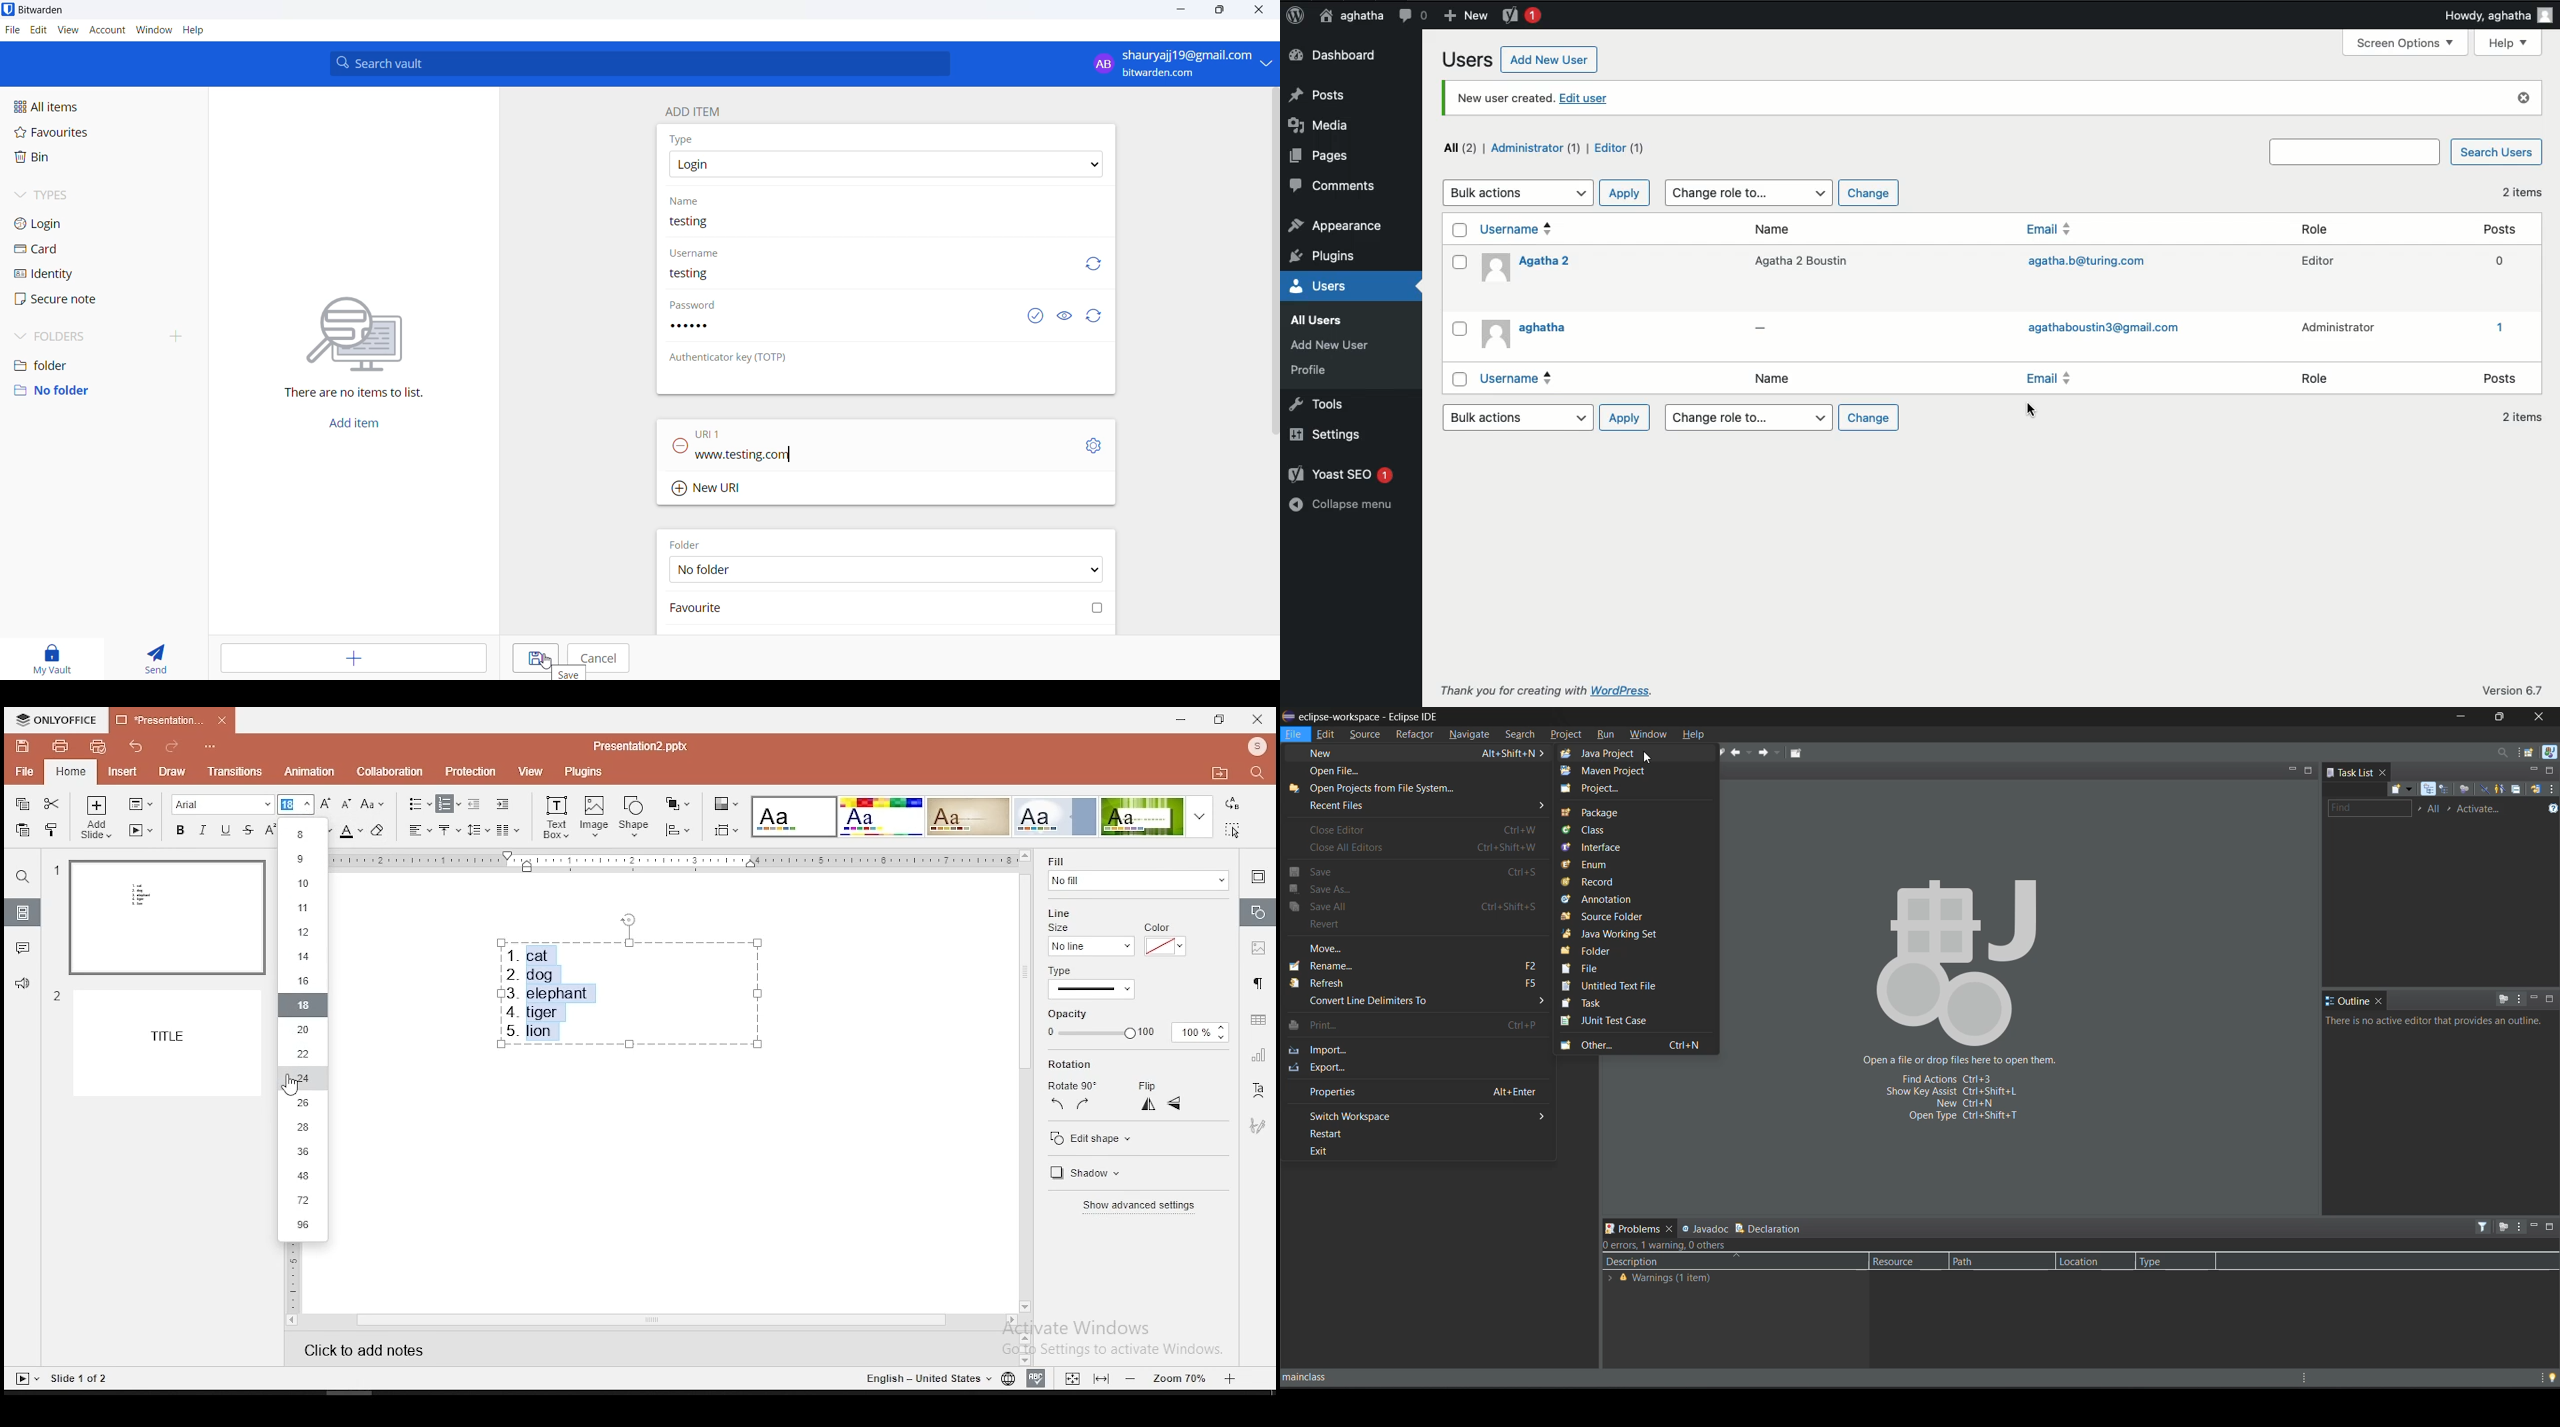 Image resolution: width=2576 pixels, height=1428 pixels. Describe the element at coordinates (1334, 188) in the screenshot. I see `Media` at that location.